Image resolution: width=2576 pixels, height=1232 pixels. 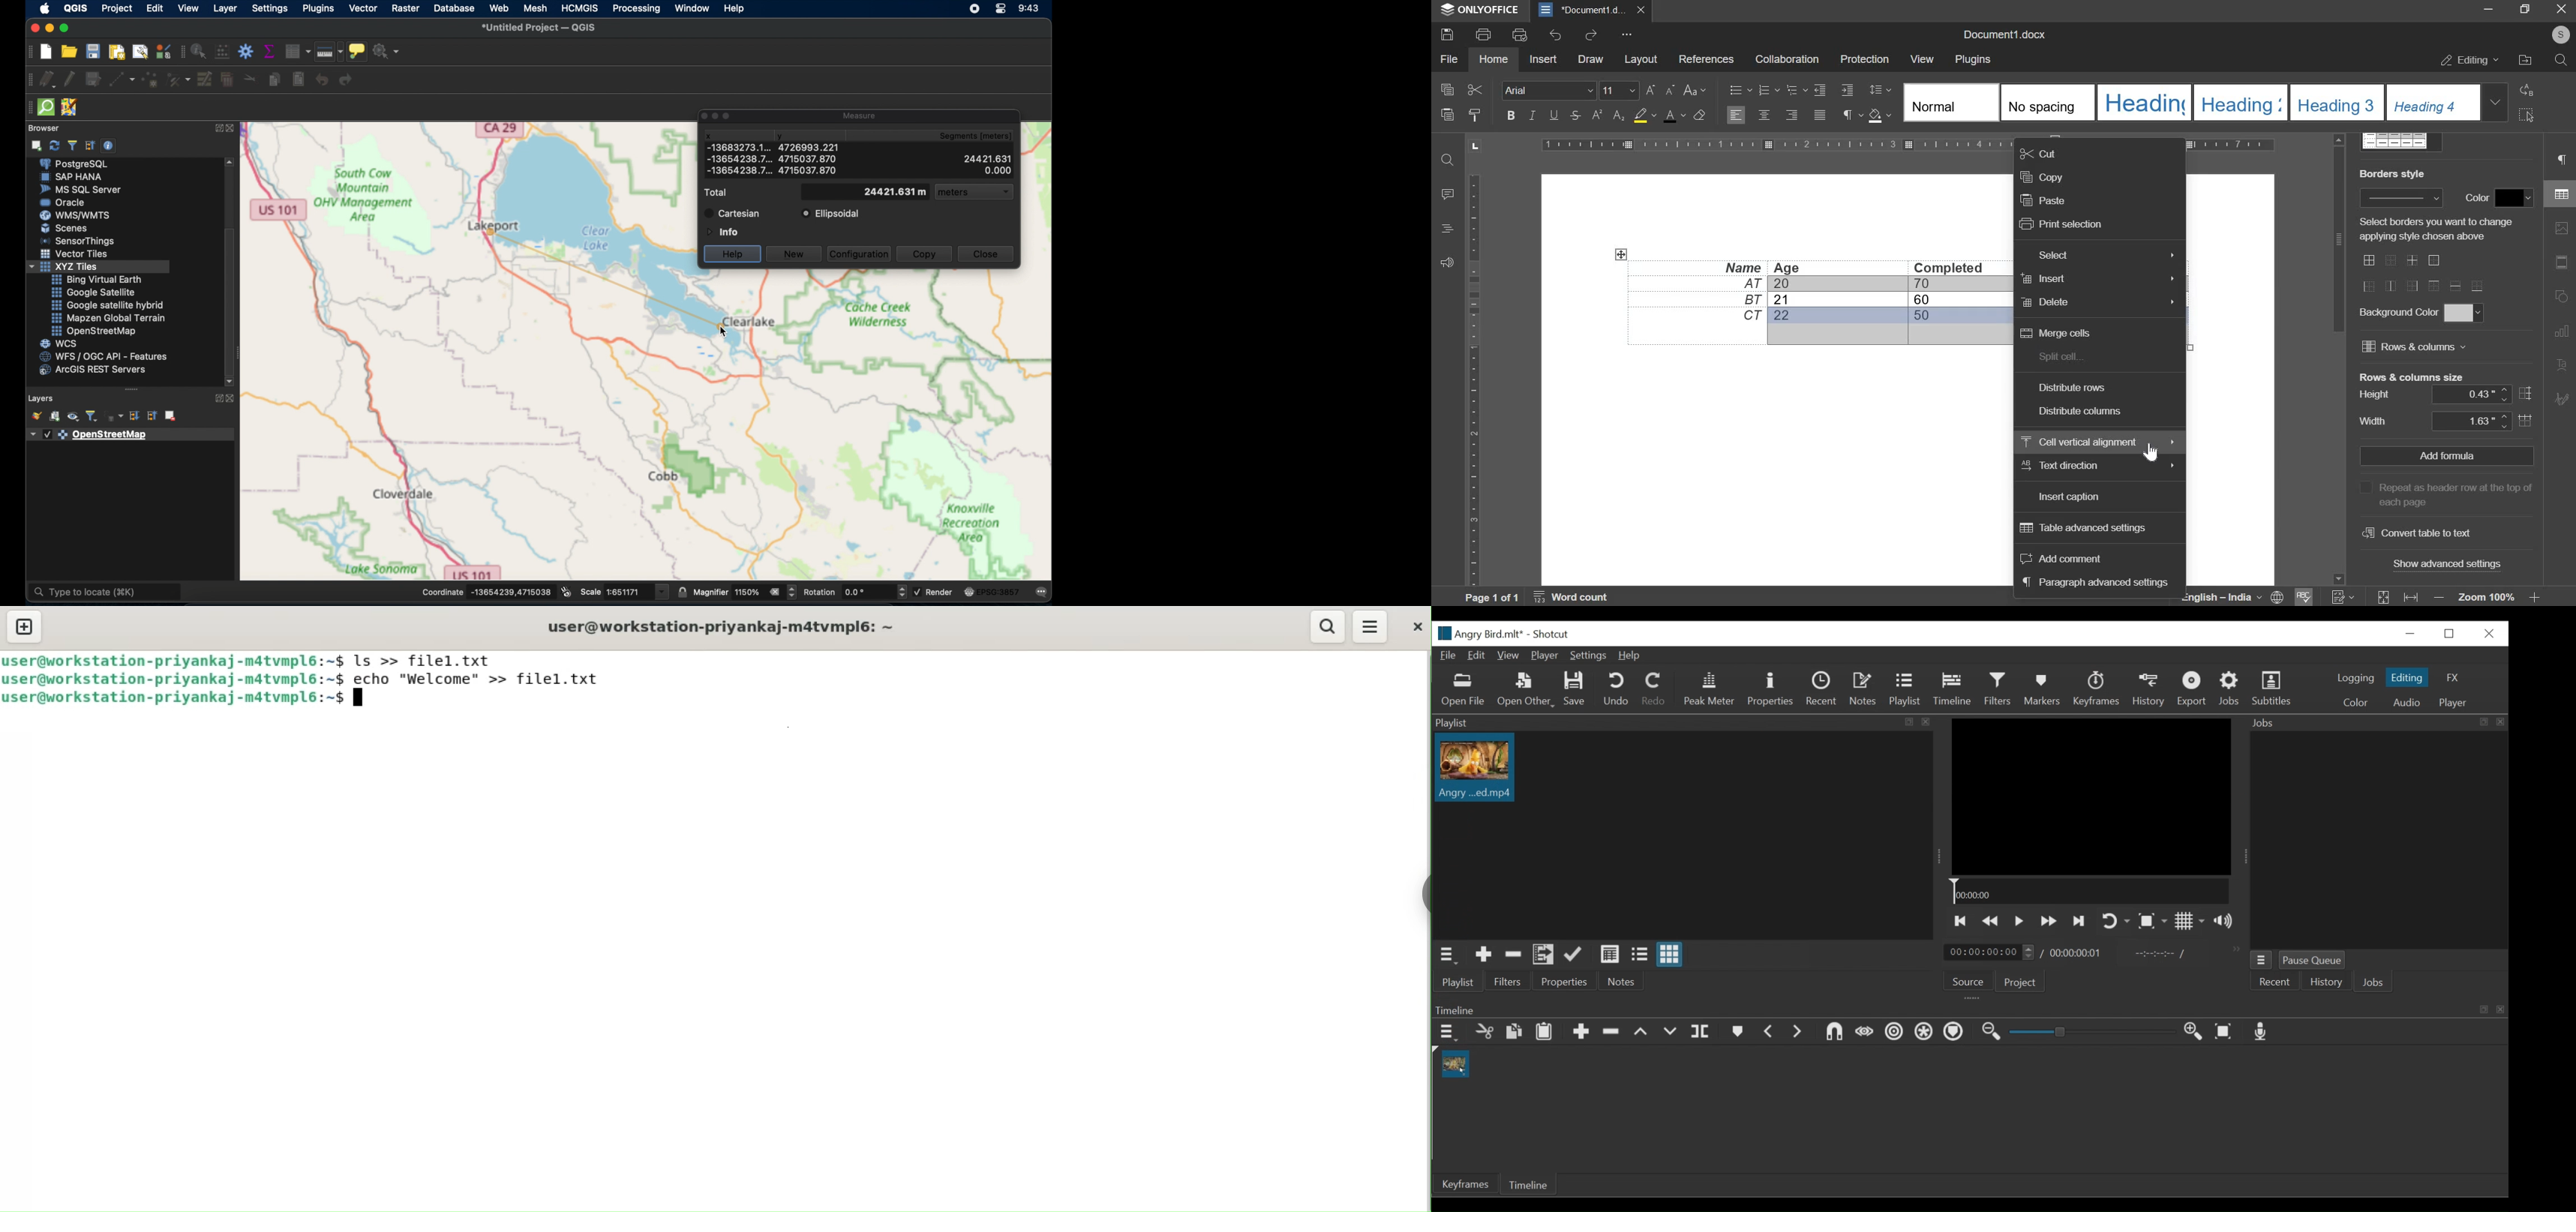 What do you see at coordinates (2080, 921) in the screenshot?
I see `Skip to the next point` at bounding box center [2080, 921].